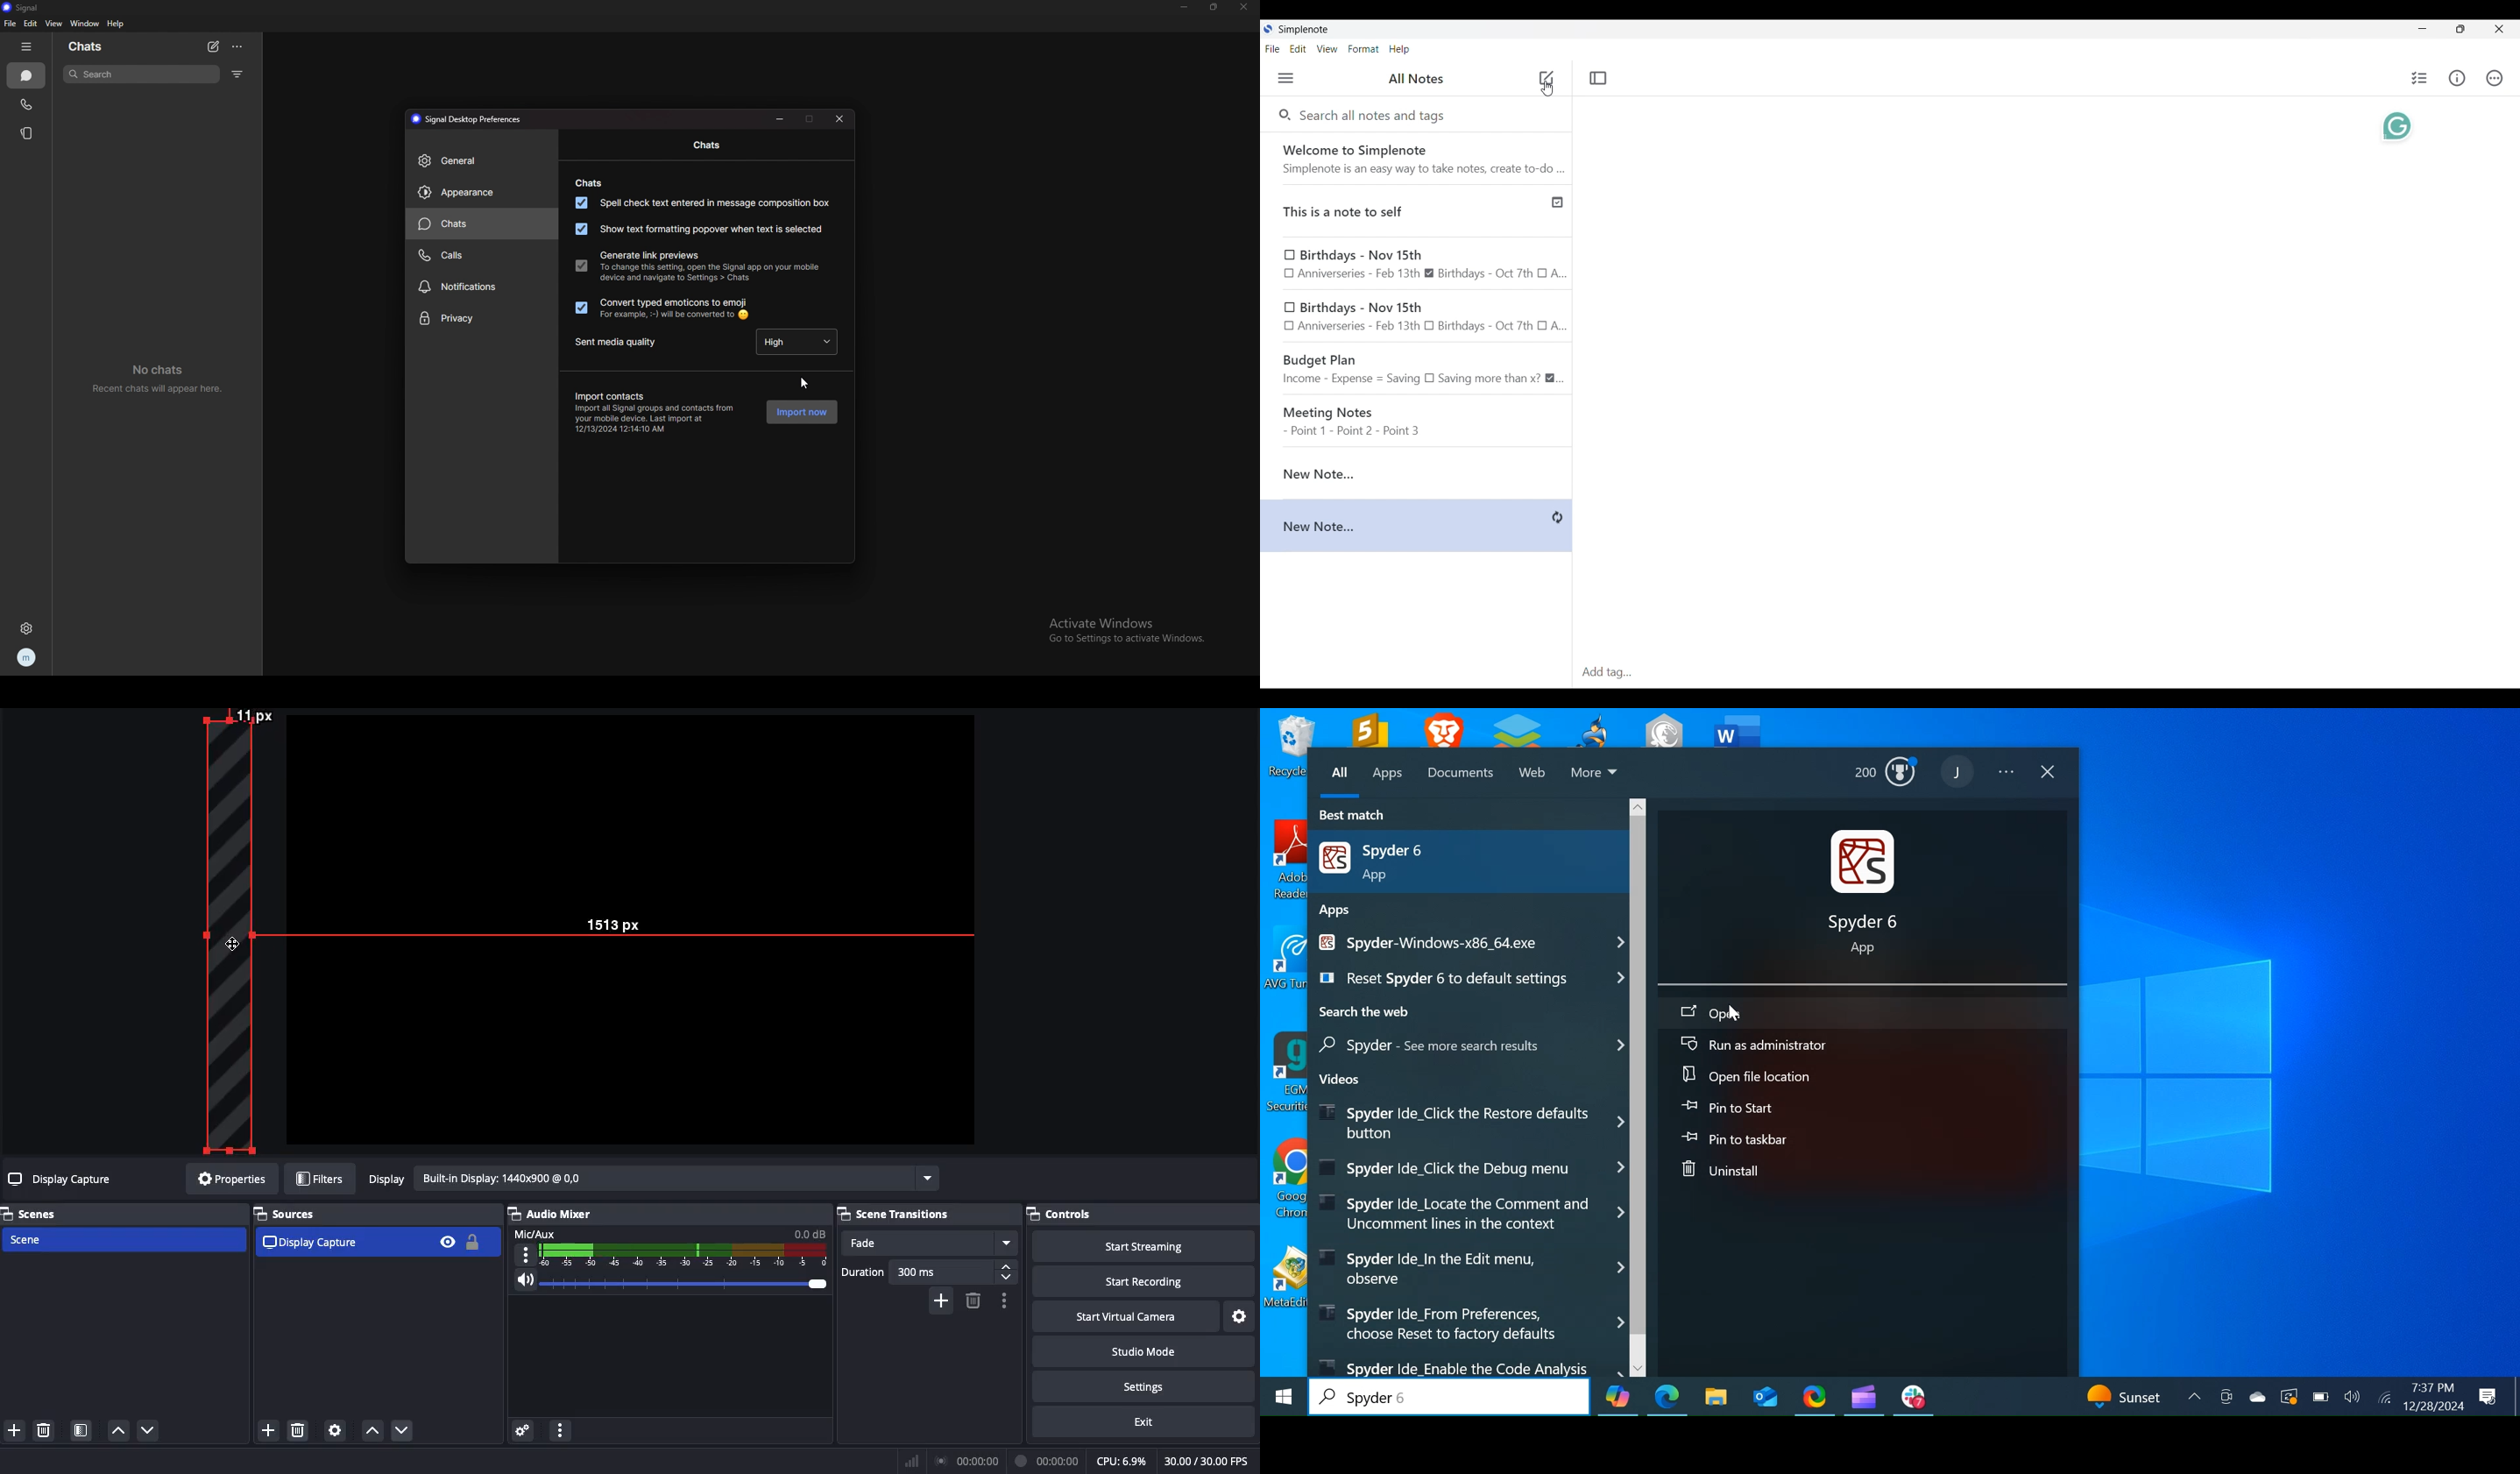  Describe the element at coordinates (2383, 1399) in the screenshot. I see `Internet Connectivity` at that location.